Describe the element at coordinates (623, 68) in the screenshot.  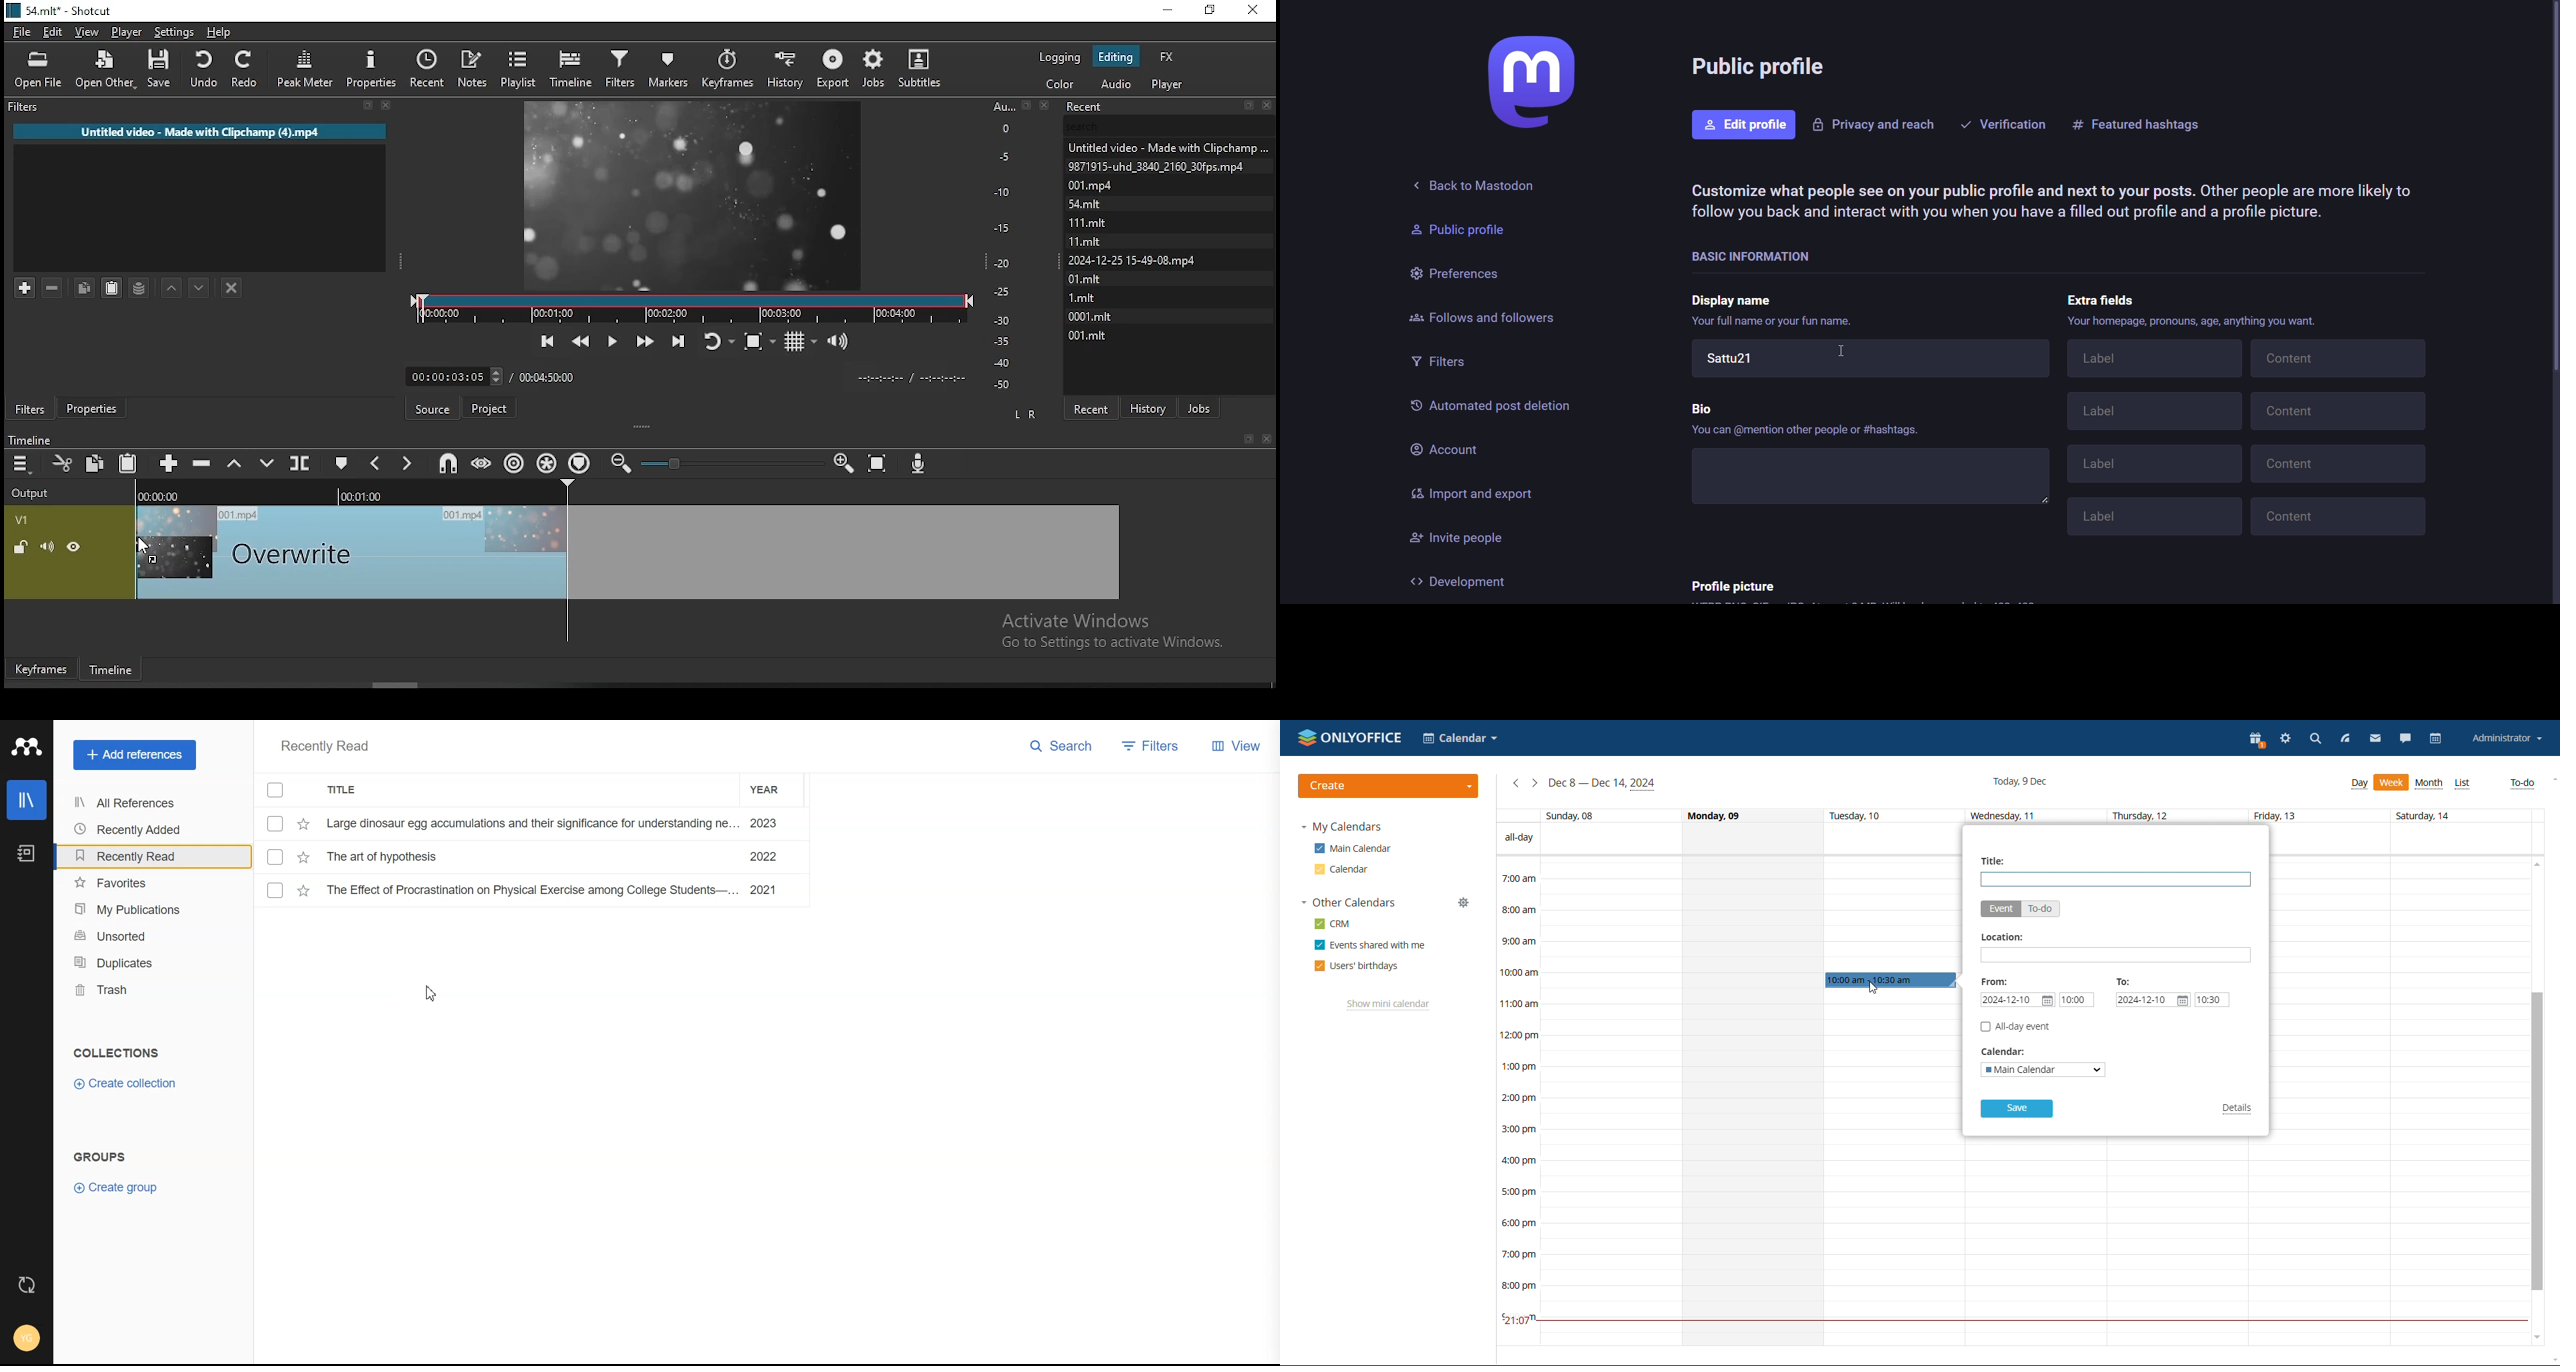
I see `filters` at that location.